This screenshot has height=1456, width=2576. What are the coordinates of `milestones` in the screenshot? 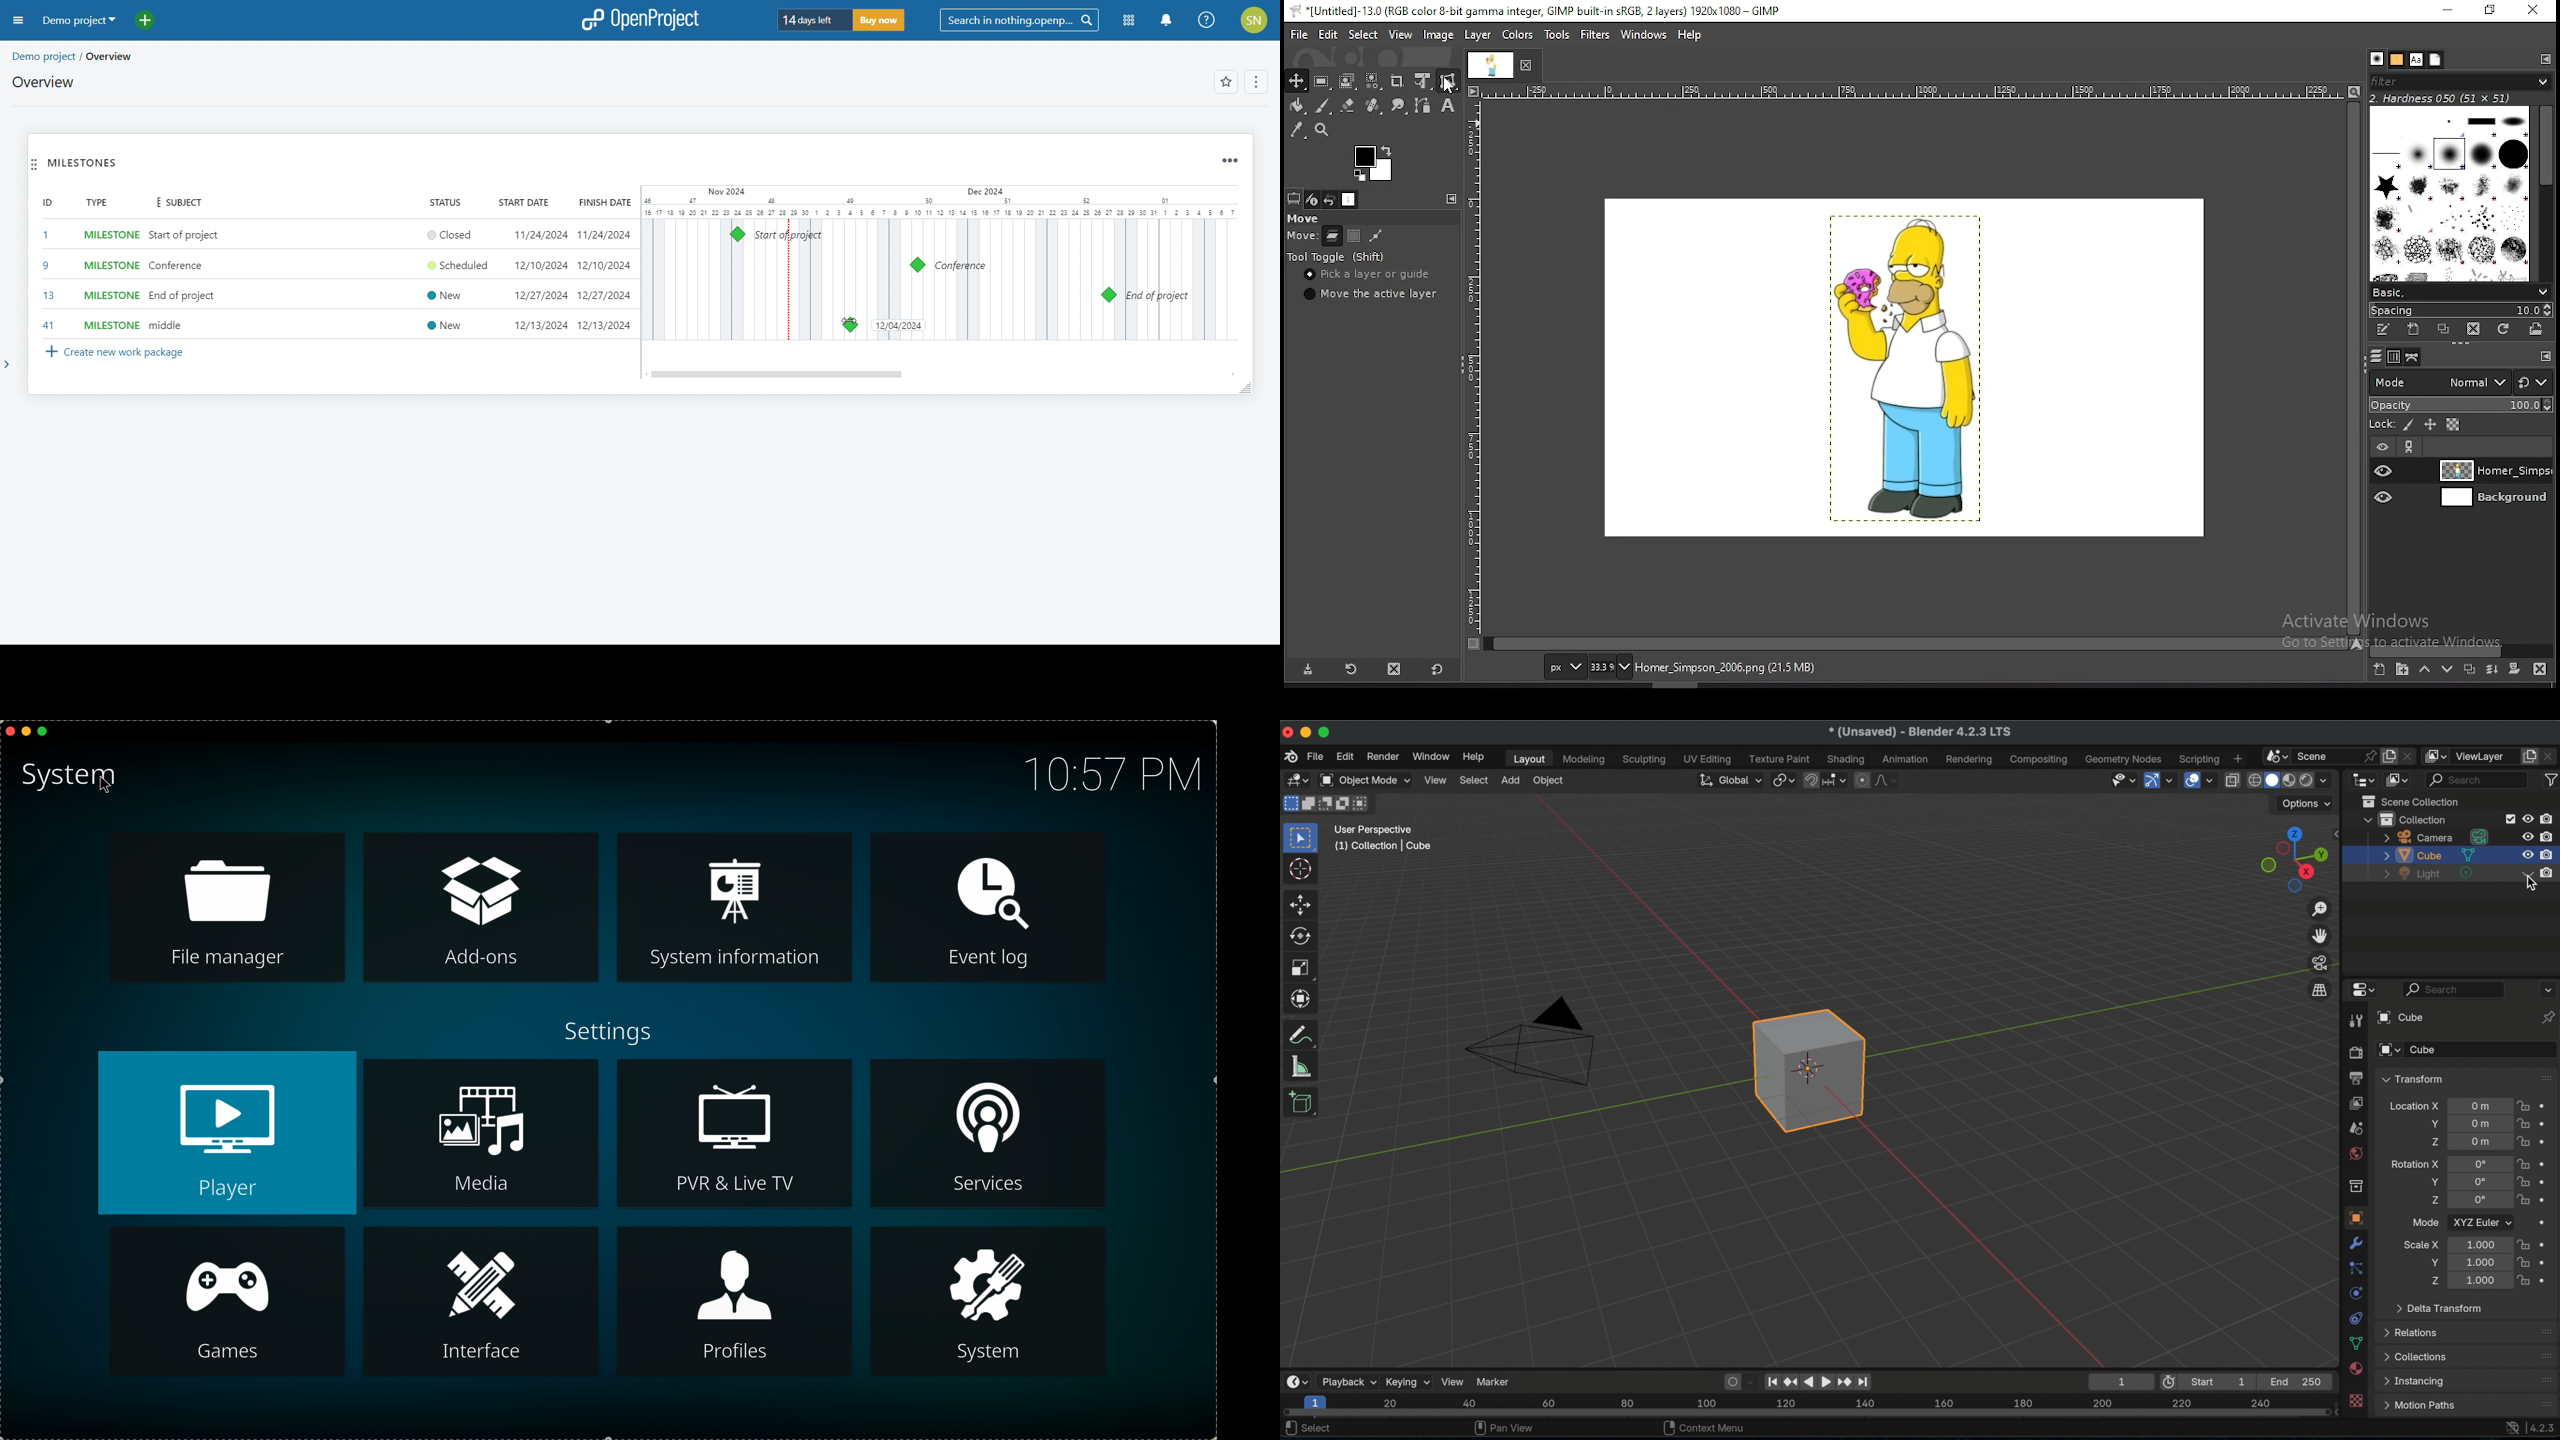 It's located at (83, 163).